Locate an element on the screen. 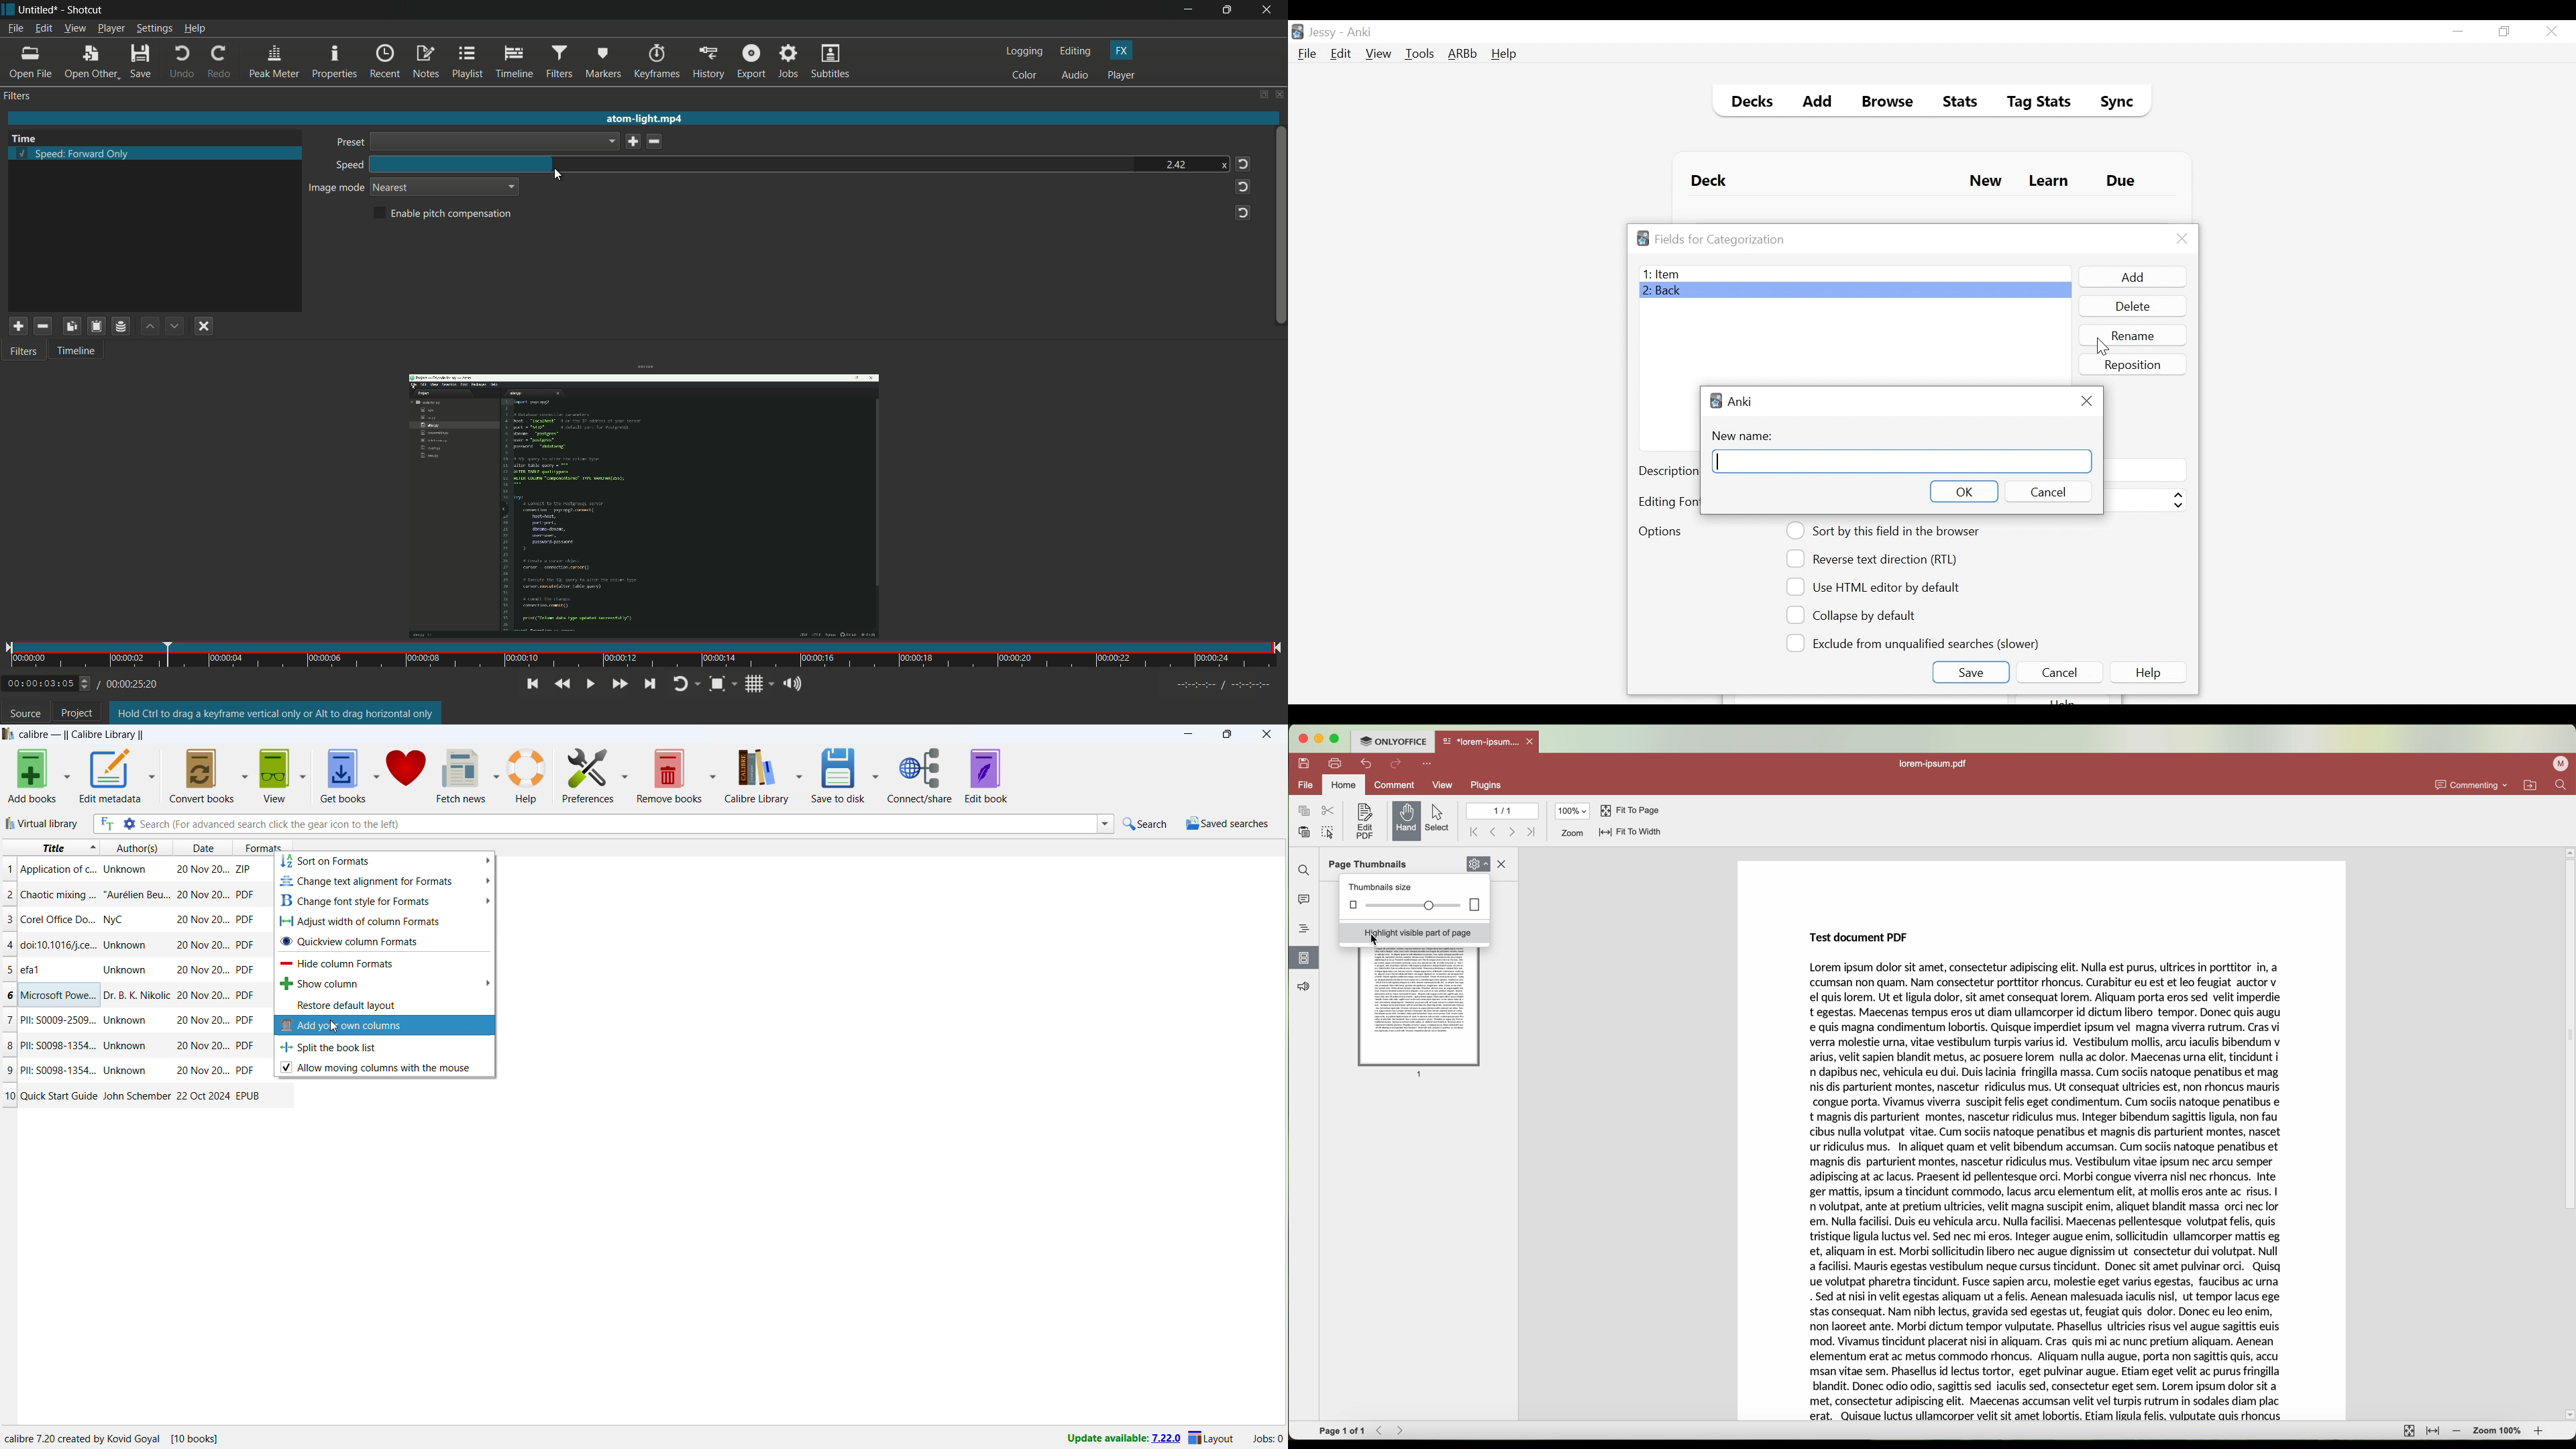  scroll bar is located at coordinates (2568, 1133).